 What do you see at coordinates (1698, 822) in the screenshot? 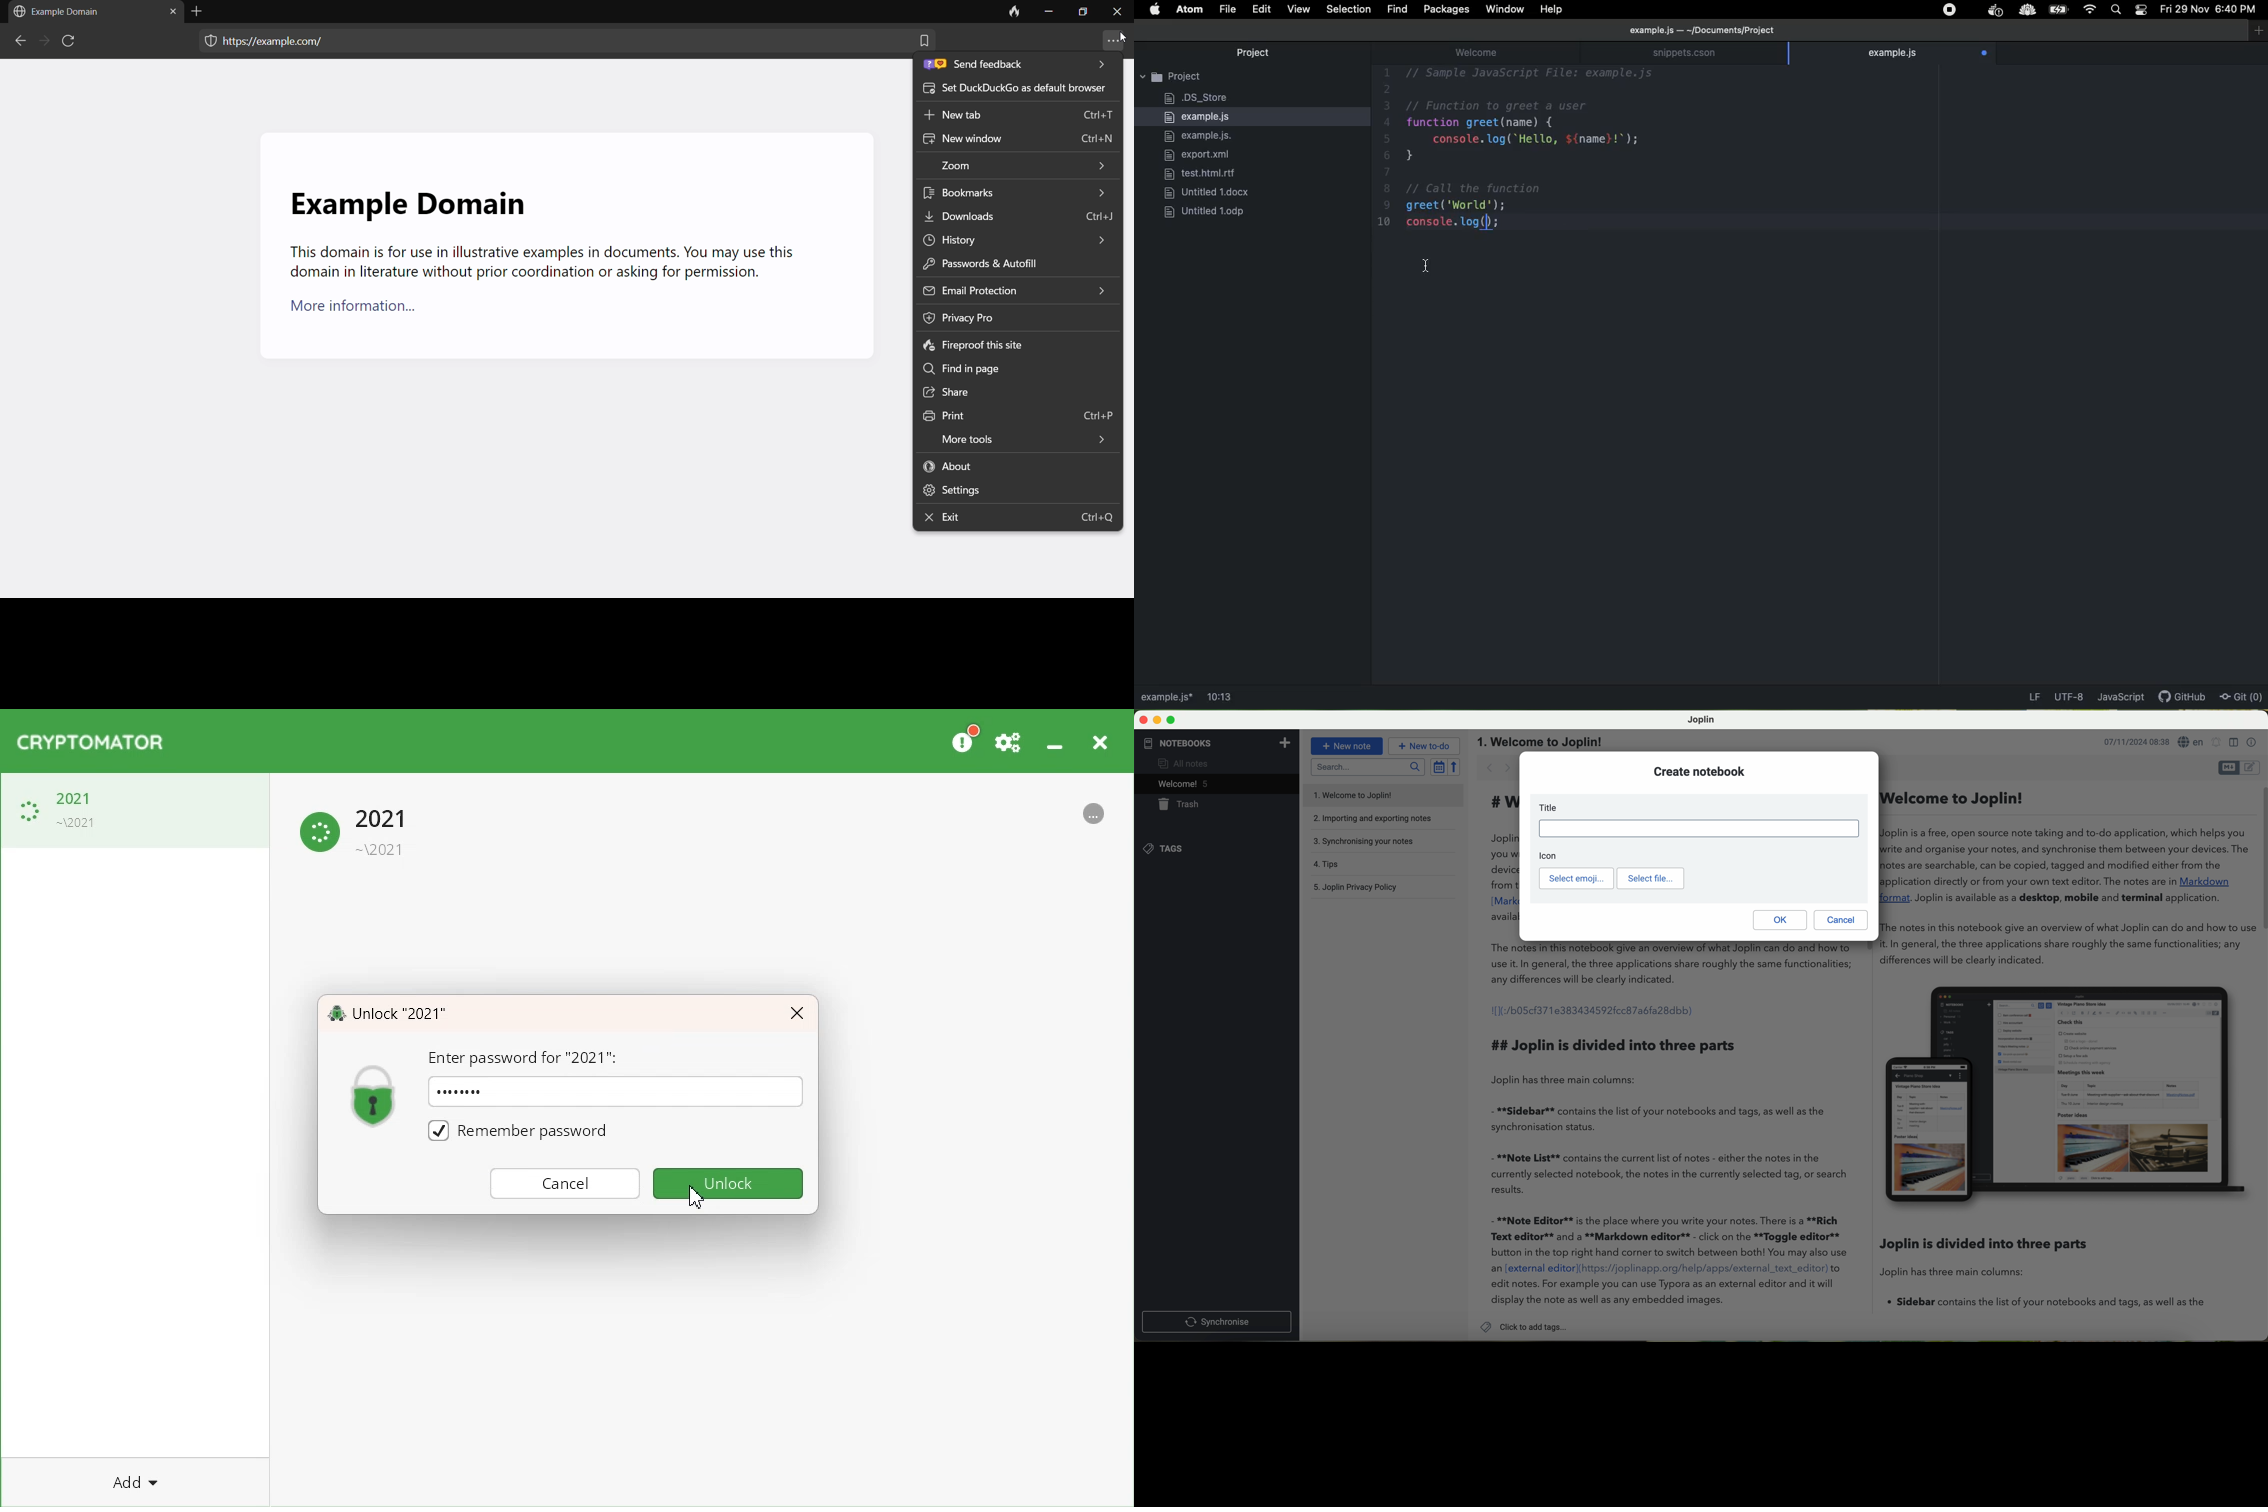
I see `title` at bounding box center [1698, 822].